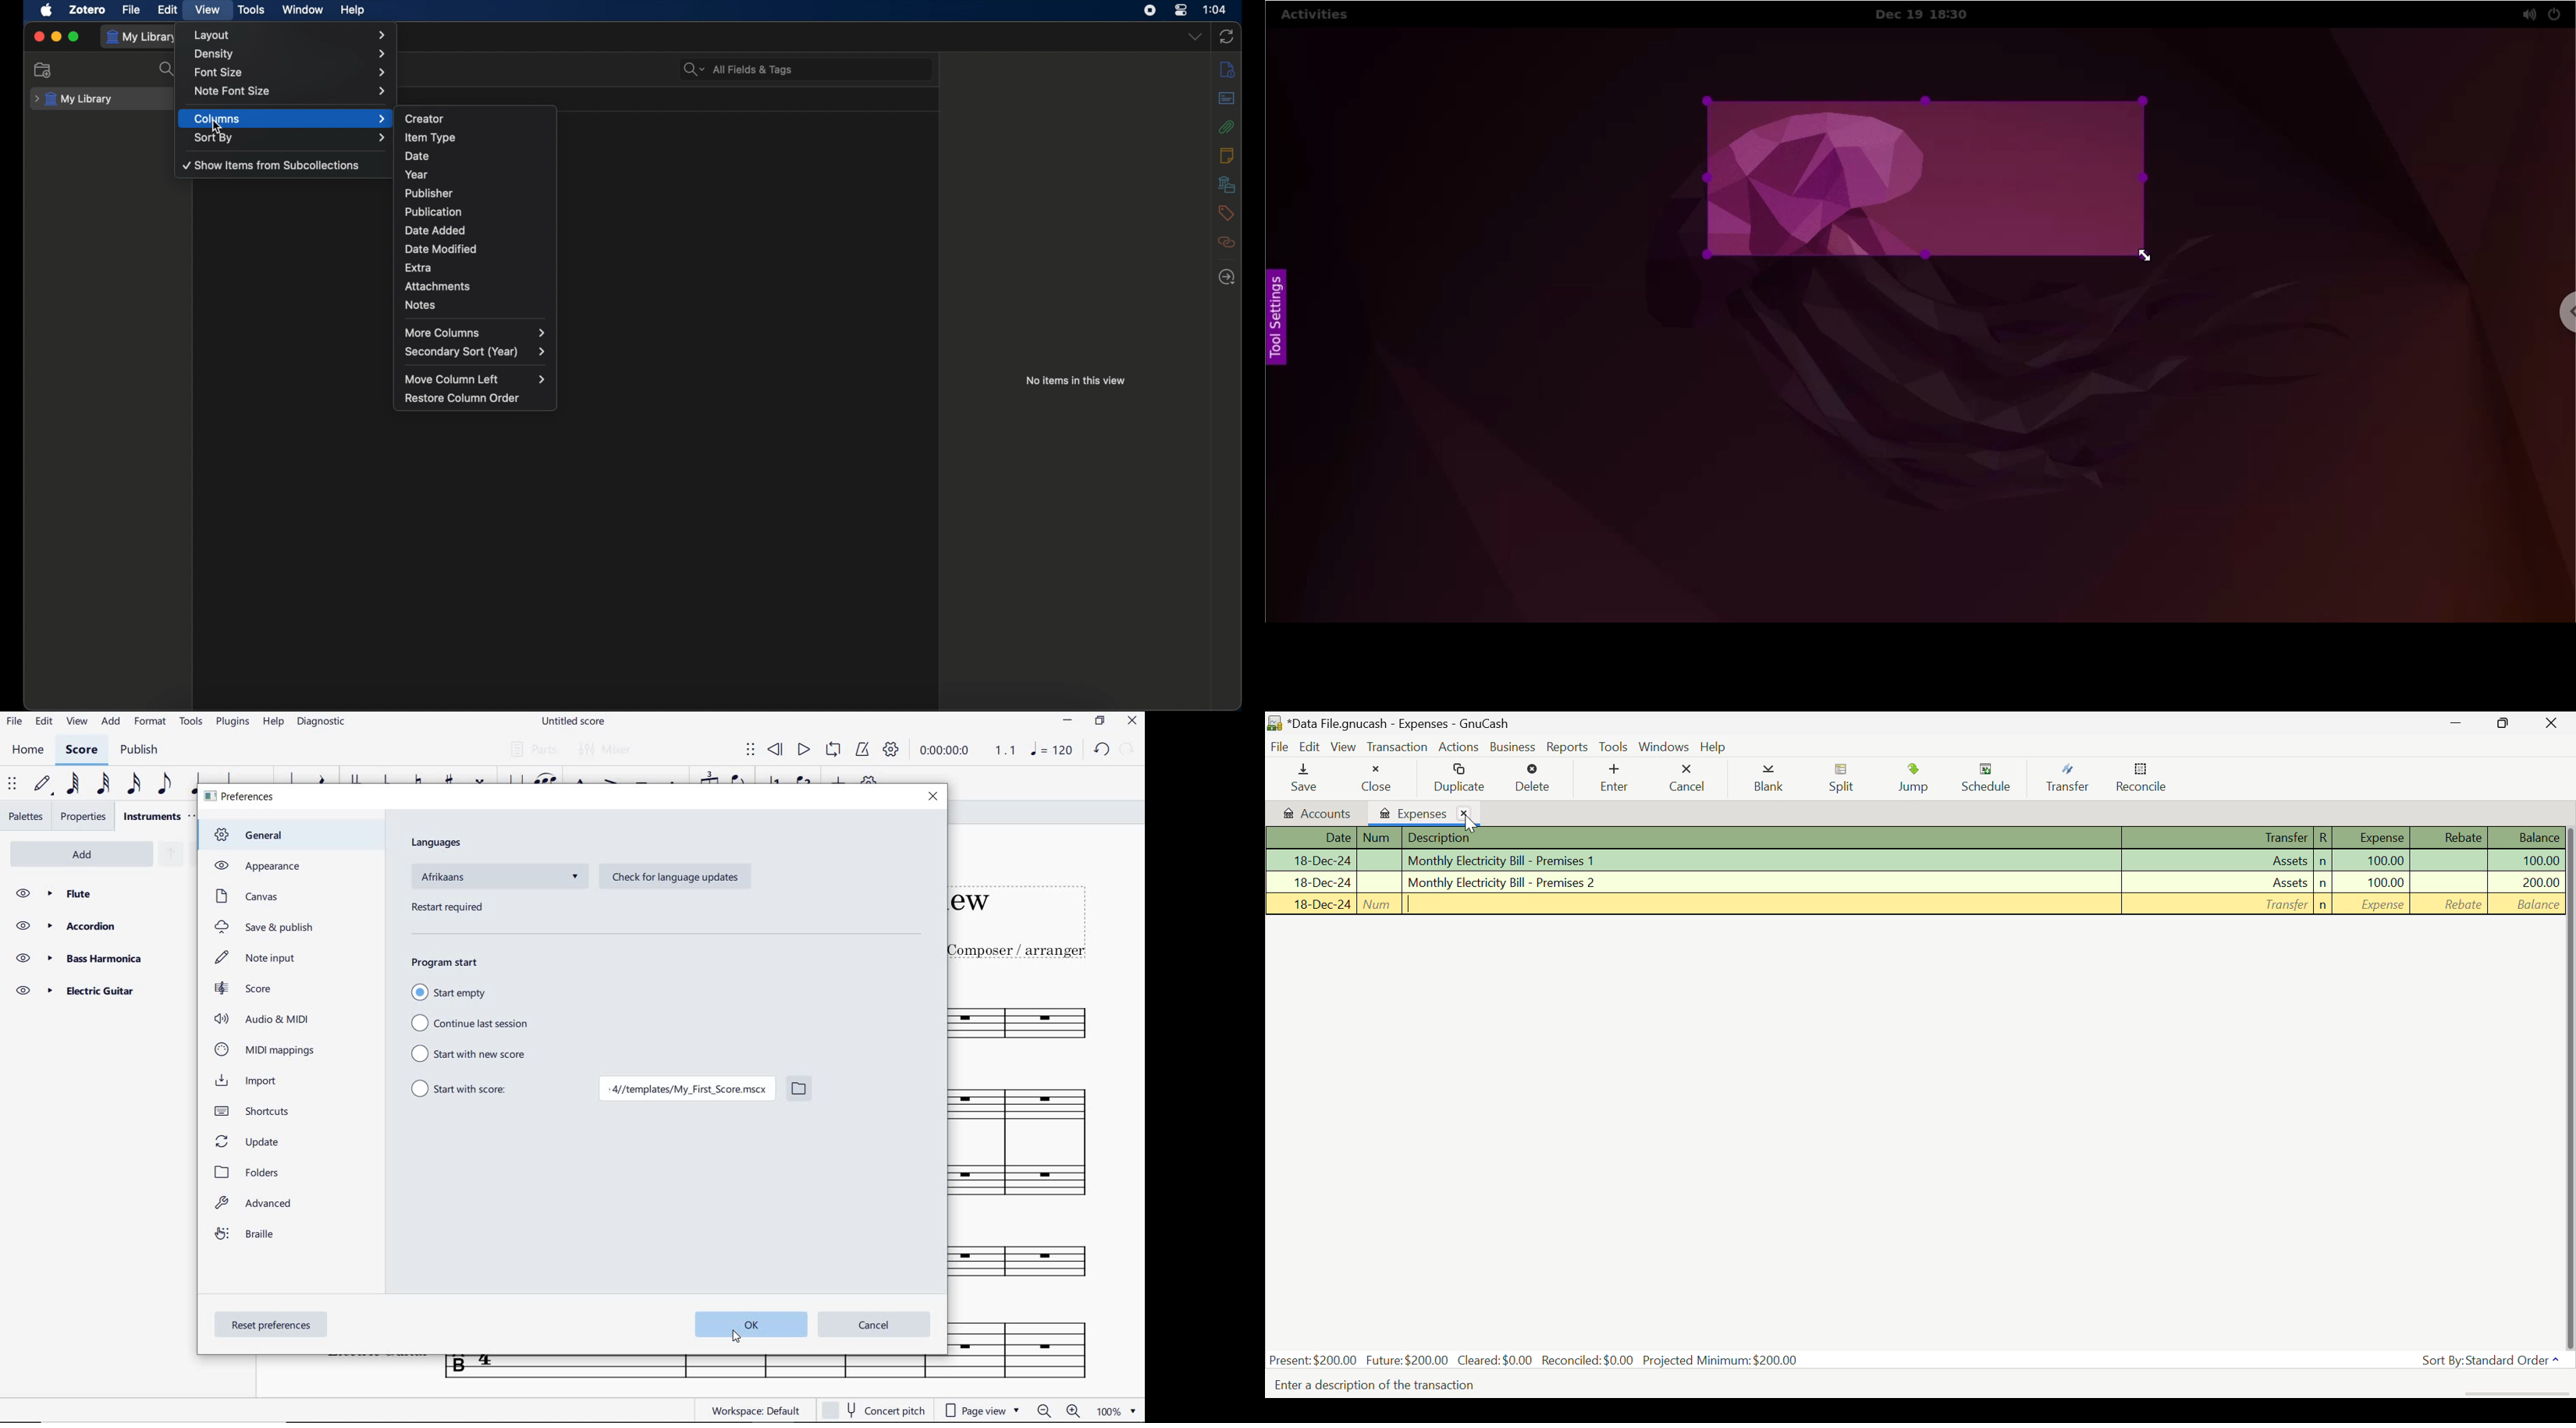 The image size is (2576, 1428). I want to click on File, so click(1280, 748).